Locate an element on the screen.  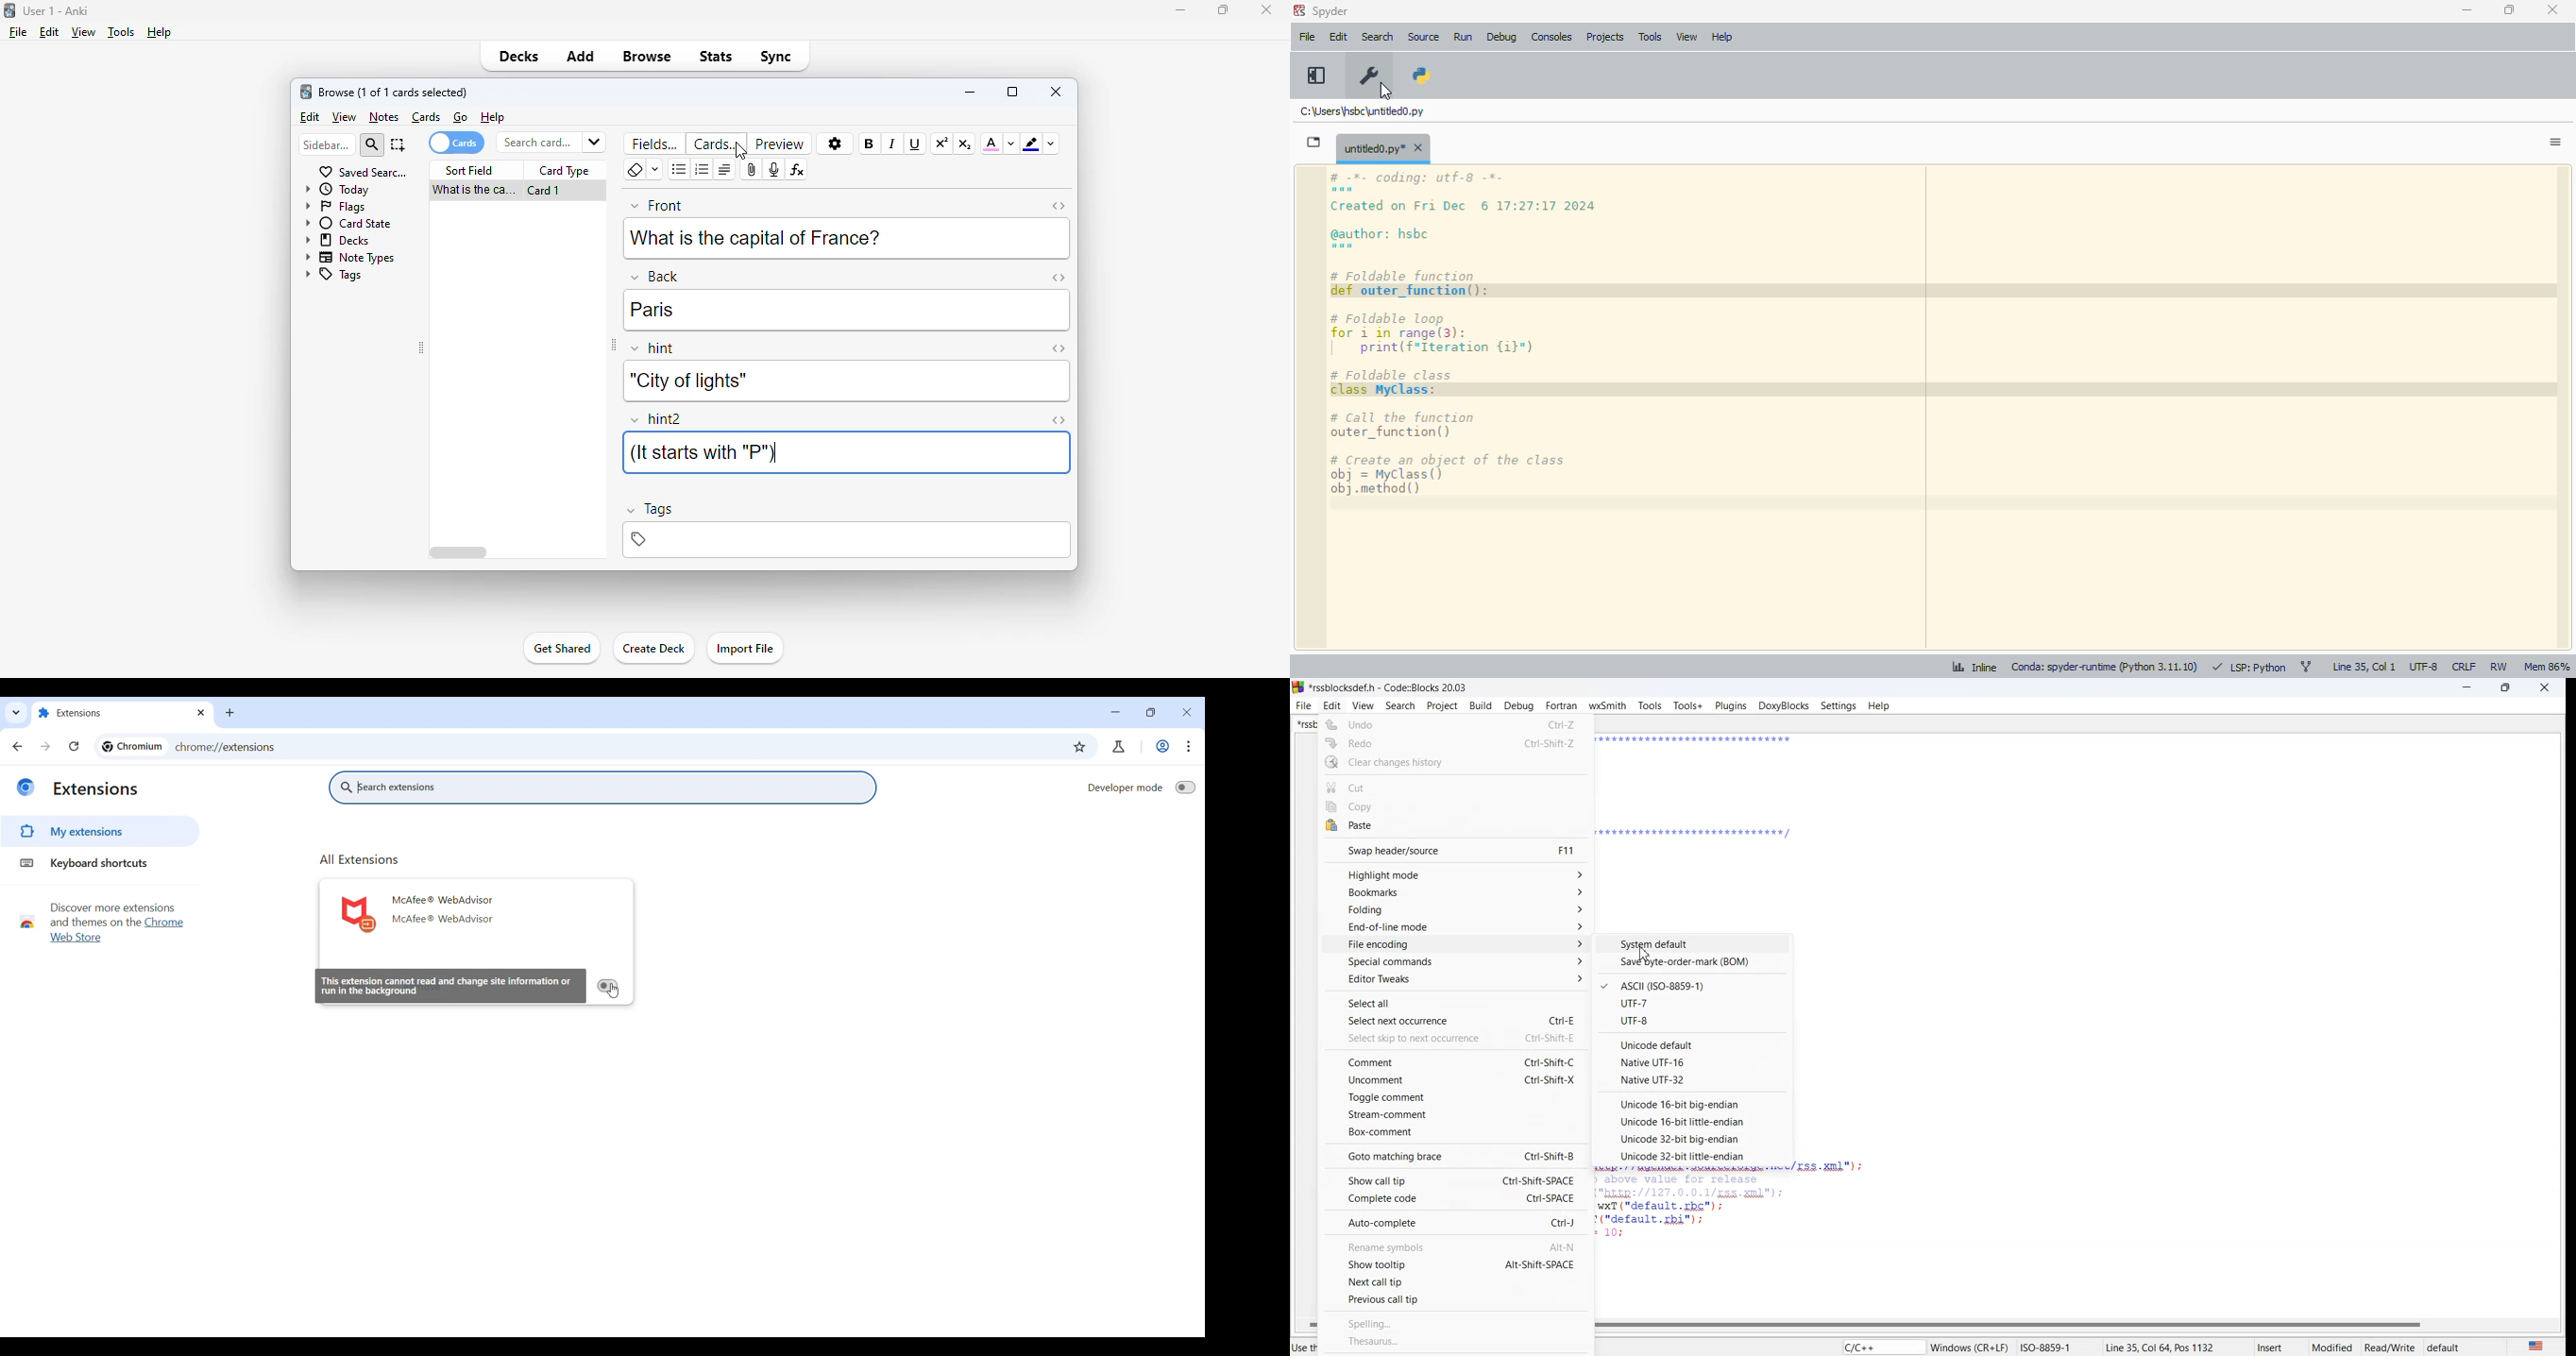
bold is located at coordinates (868, 143).